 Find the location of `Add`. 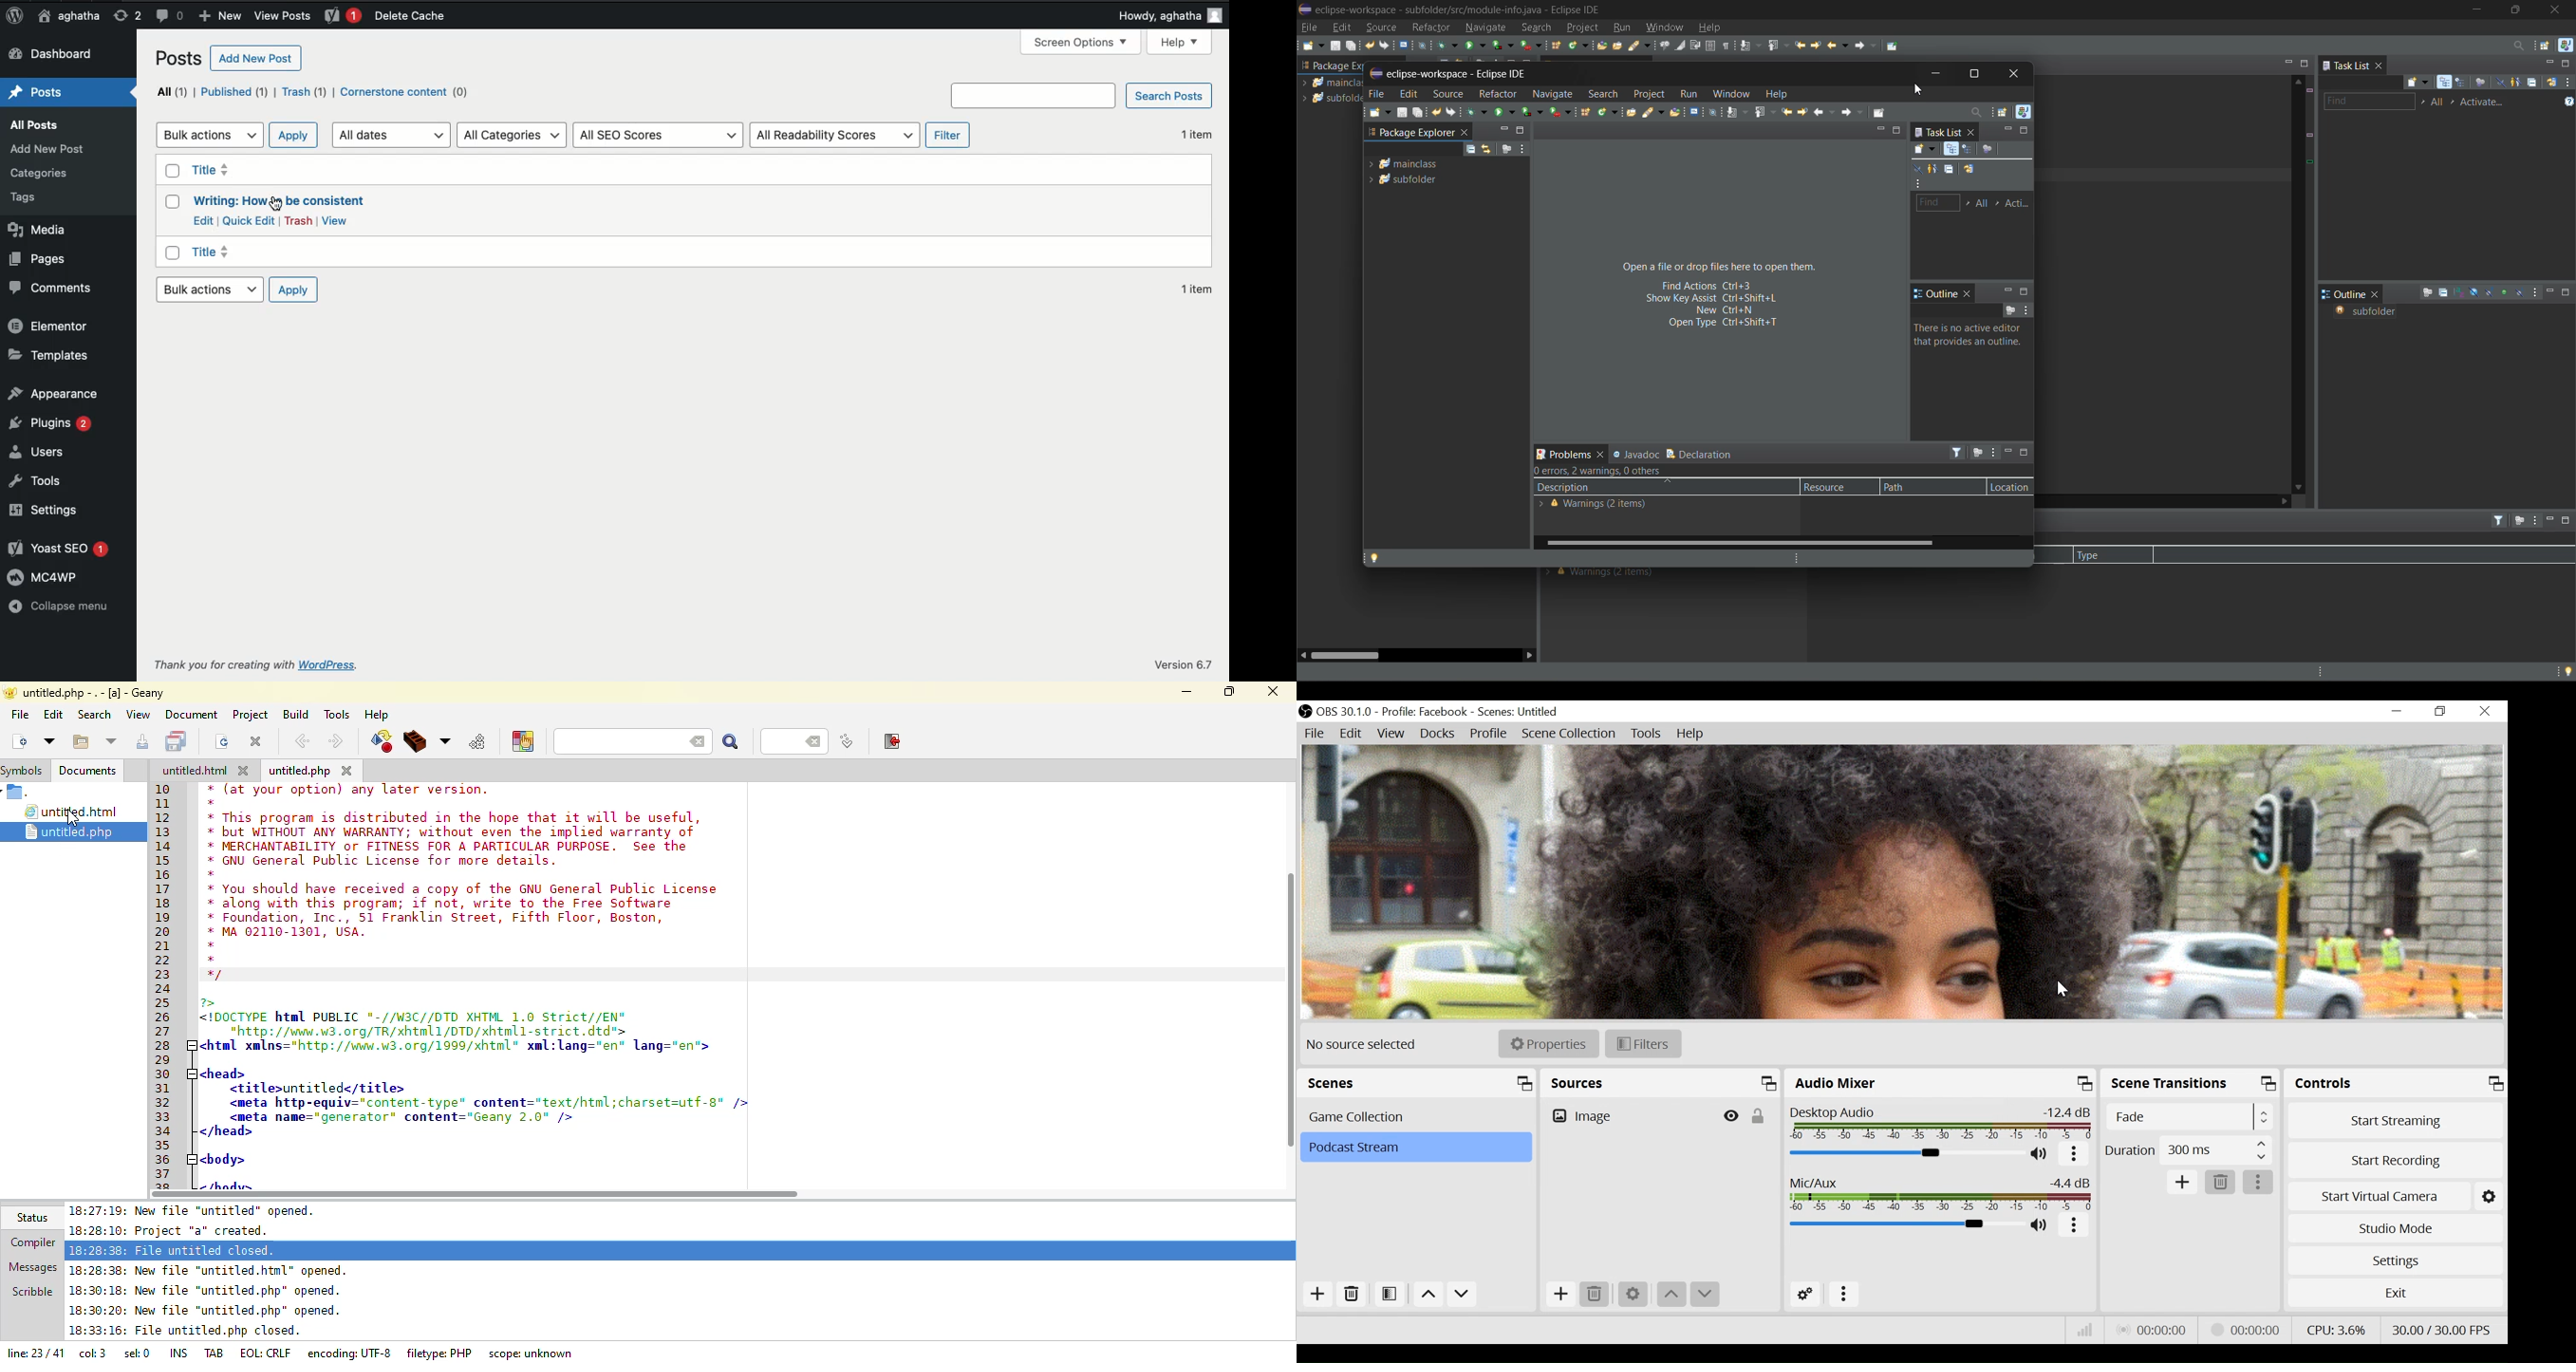

Add is located at coordinates (1561, 1295).